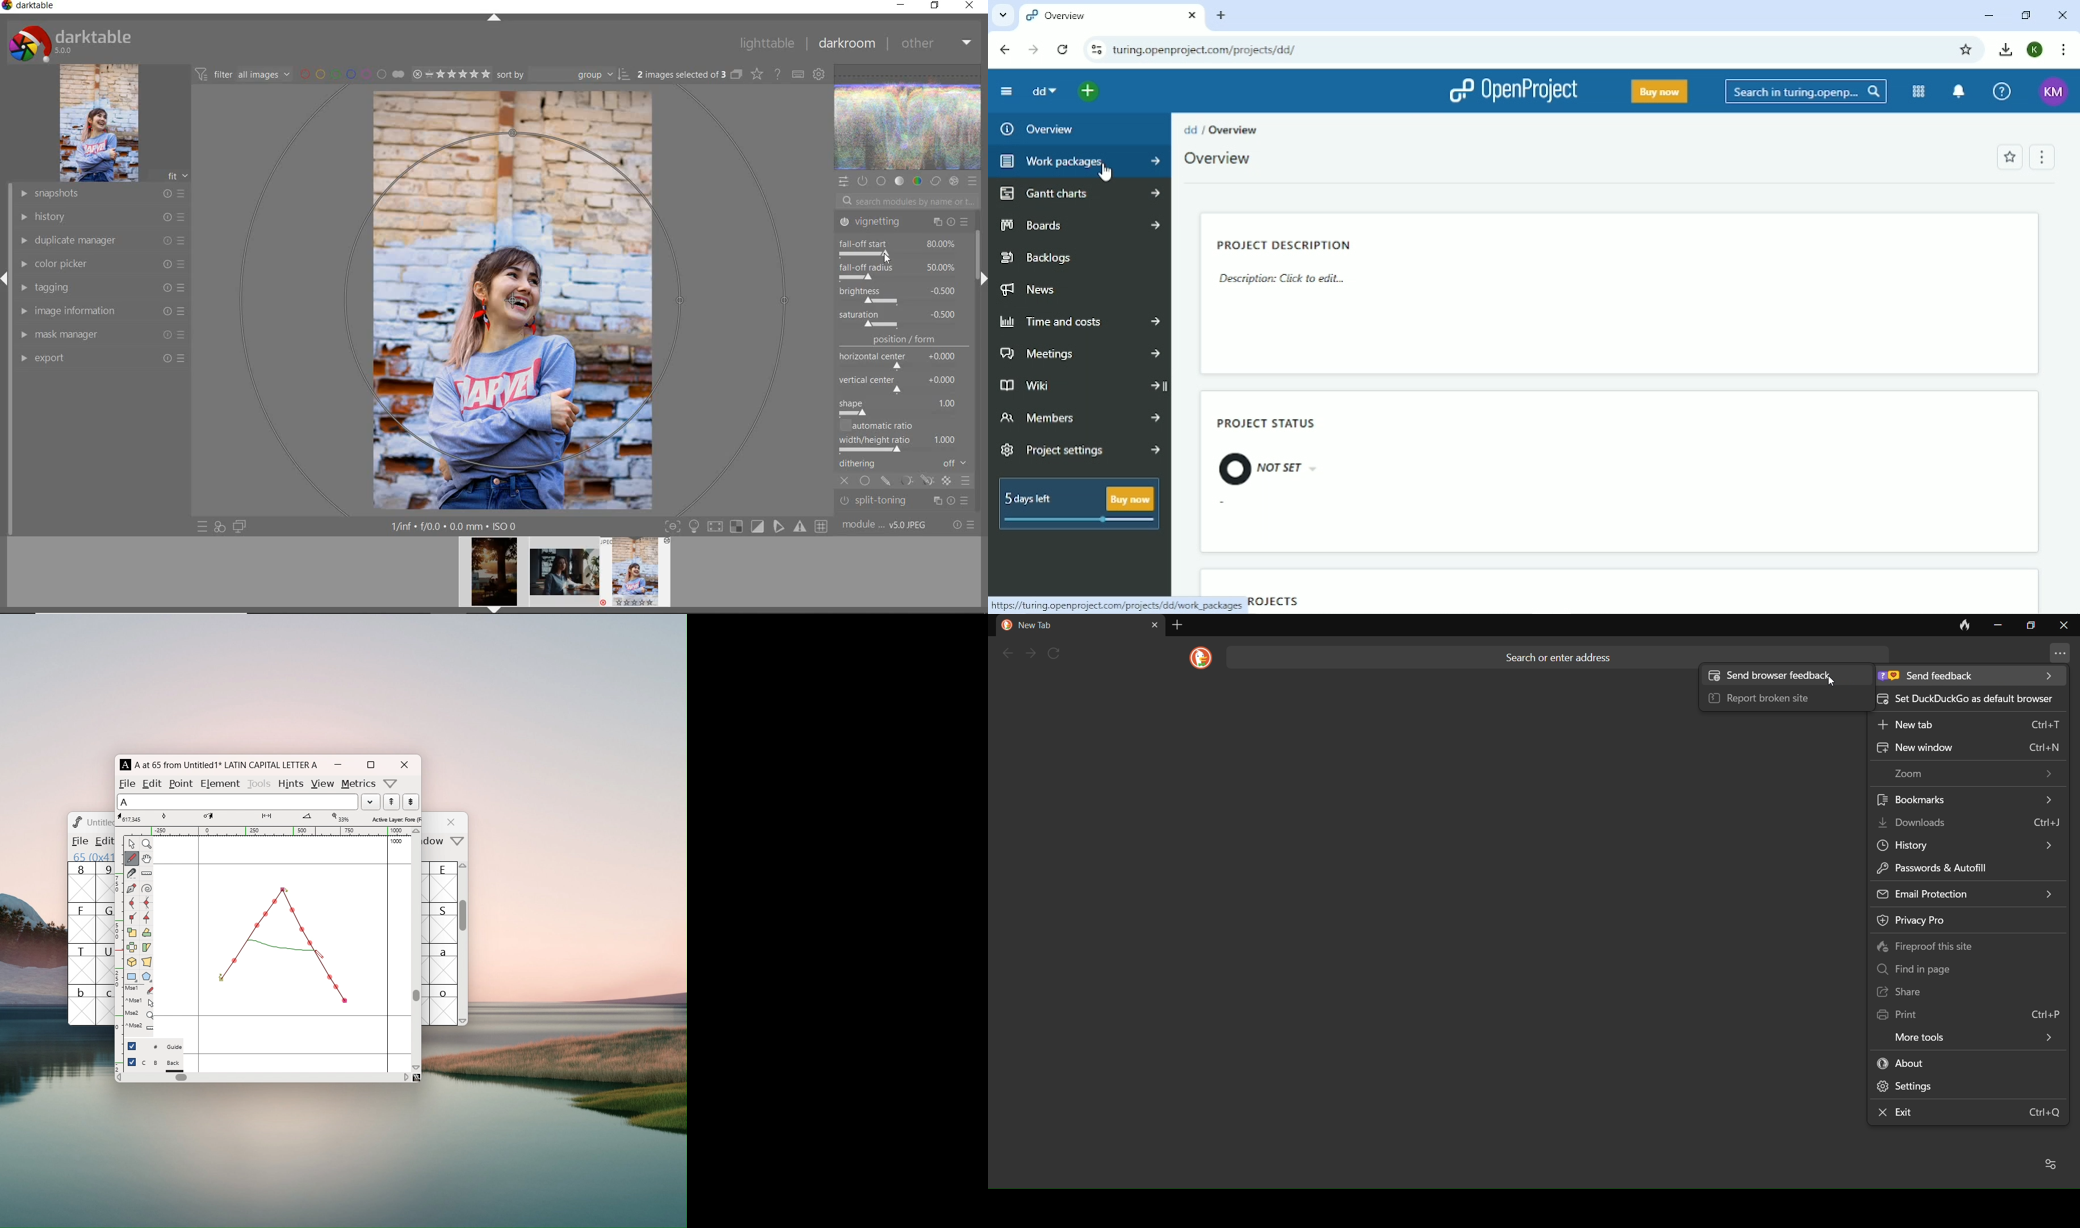 Image resolution: width=2100 pixels, height=1232 pixels. What do you see at coordinates (91, 856) in the screenshot?
I see `65 (0x41` at bounding box center [91, 856].